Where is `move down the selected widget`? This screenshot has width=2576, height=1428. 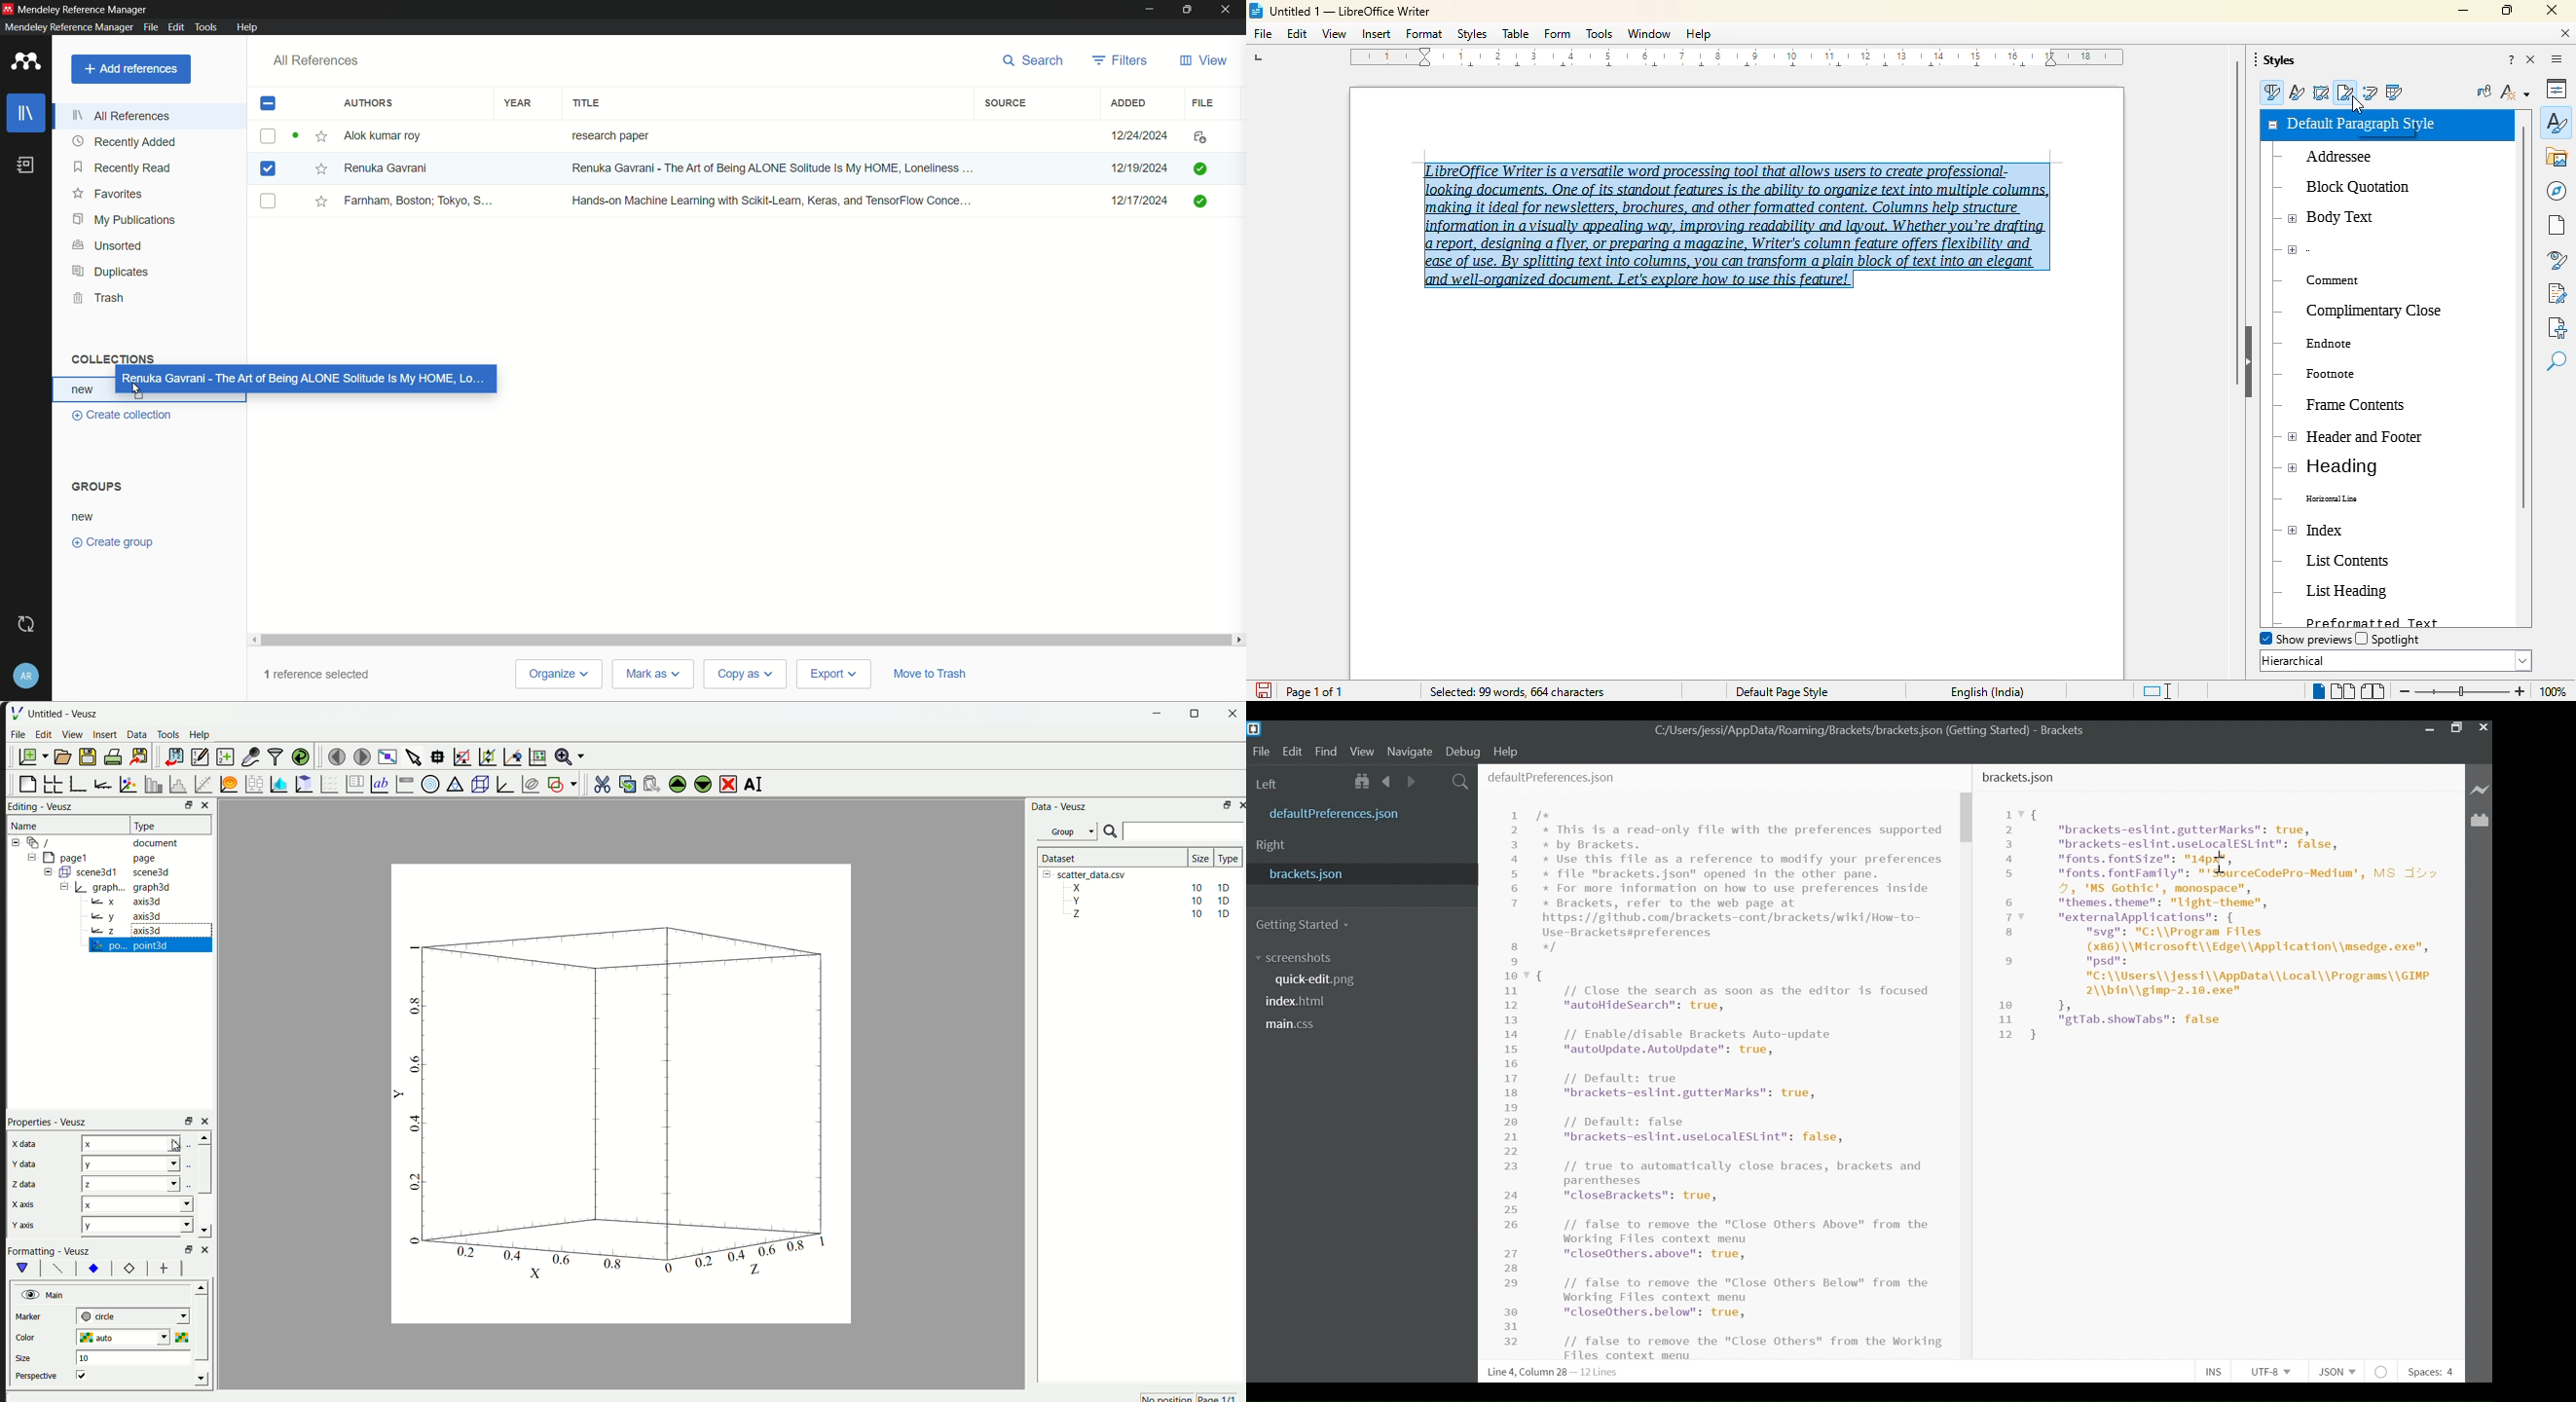 move down the selected widget is located at coordinates (702, 785).